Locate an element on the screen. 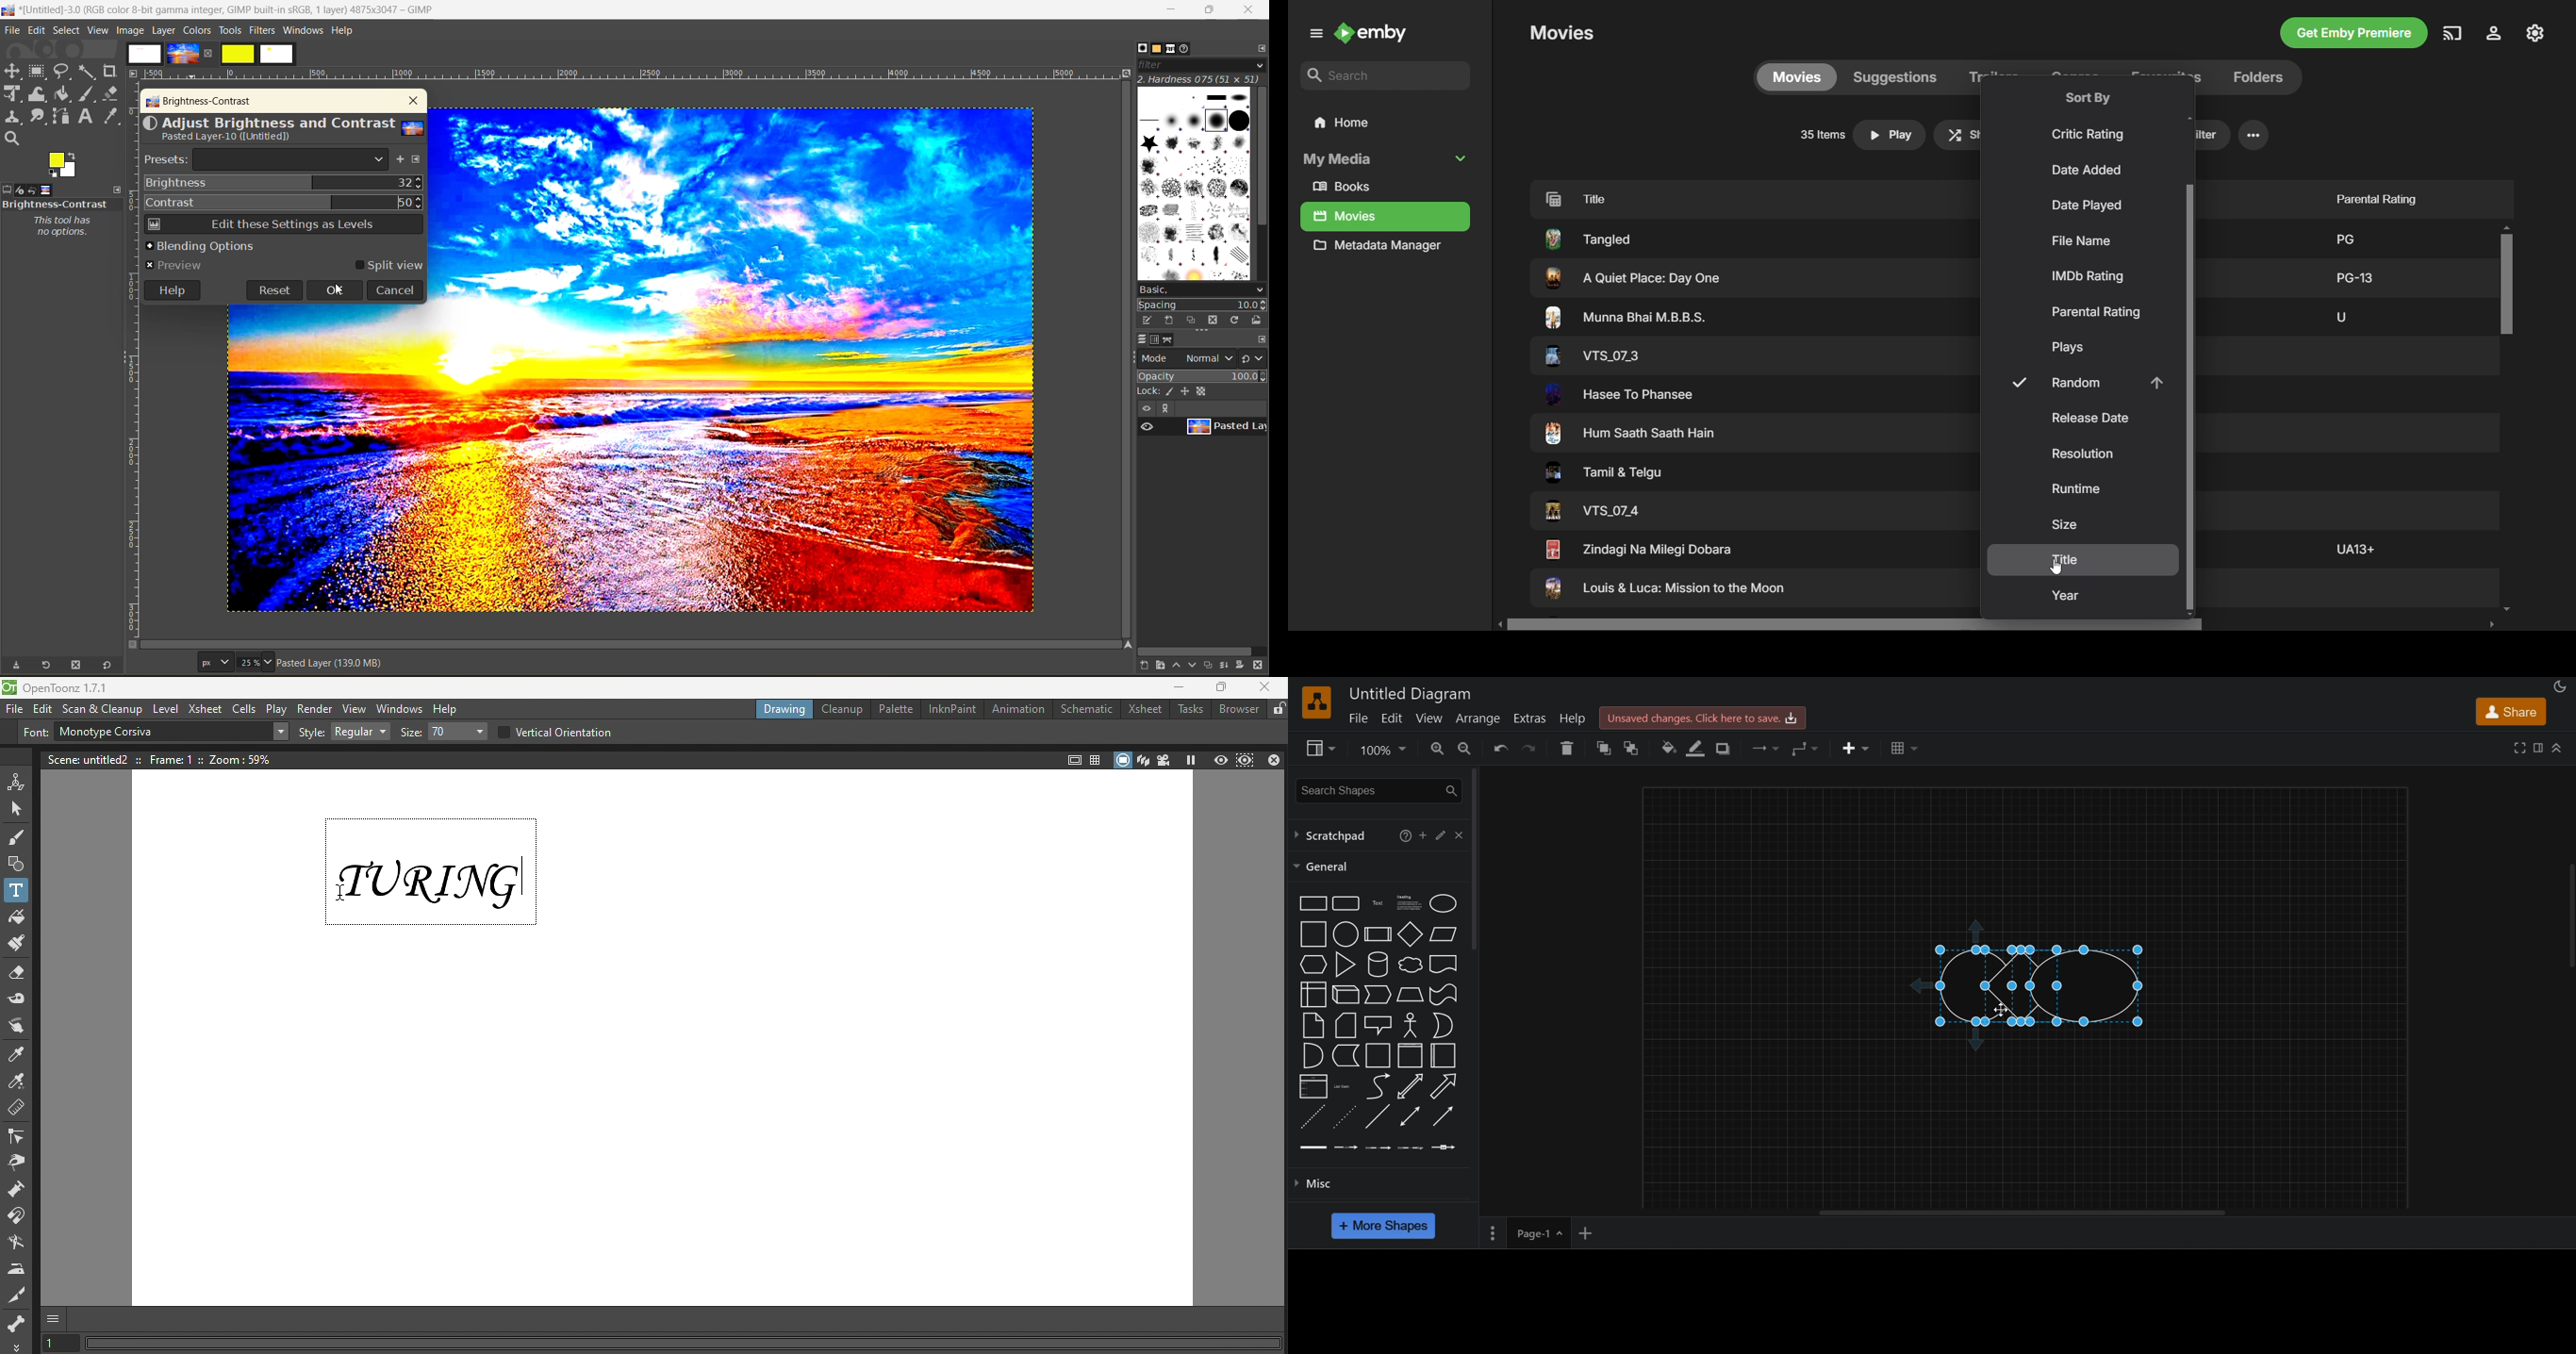  cursor is located at coordinates (337, 292).